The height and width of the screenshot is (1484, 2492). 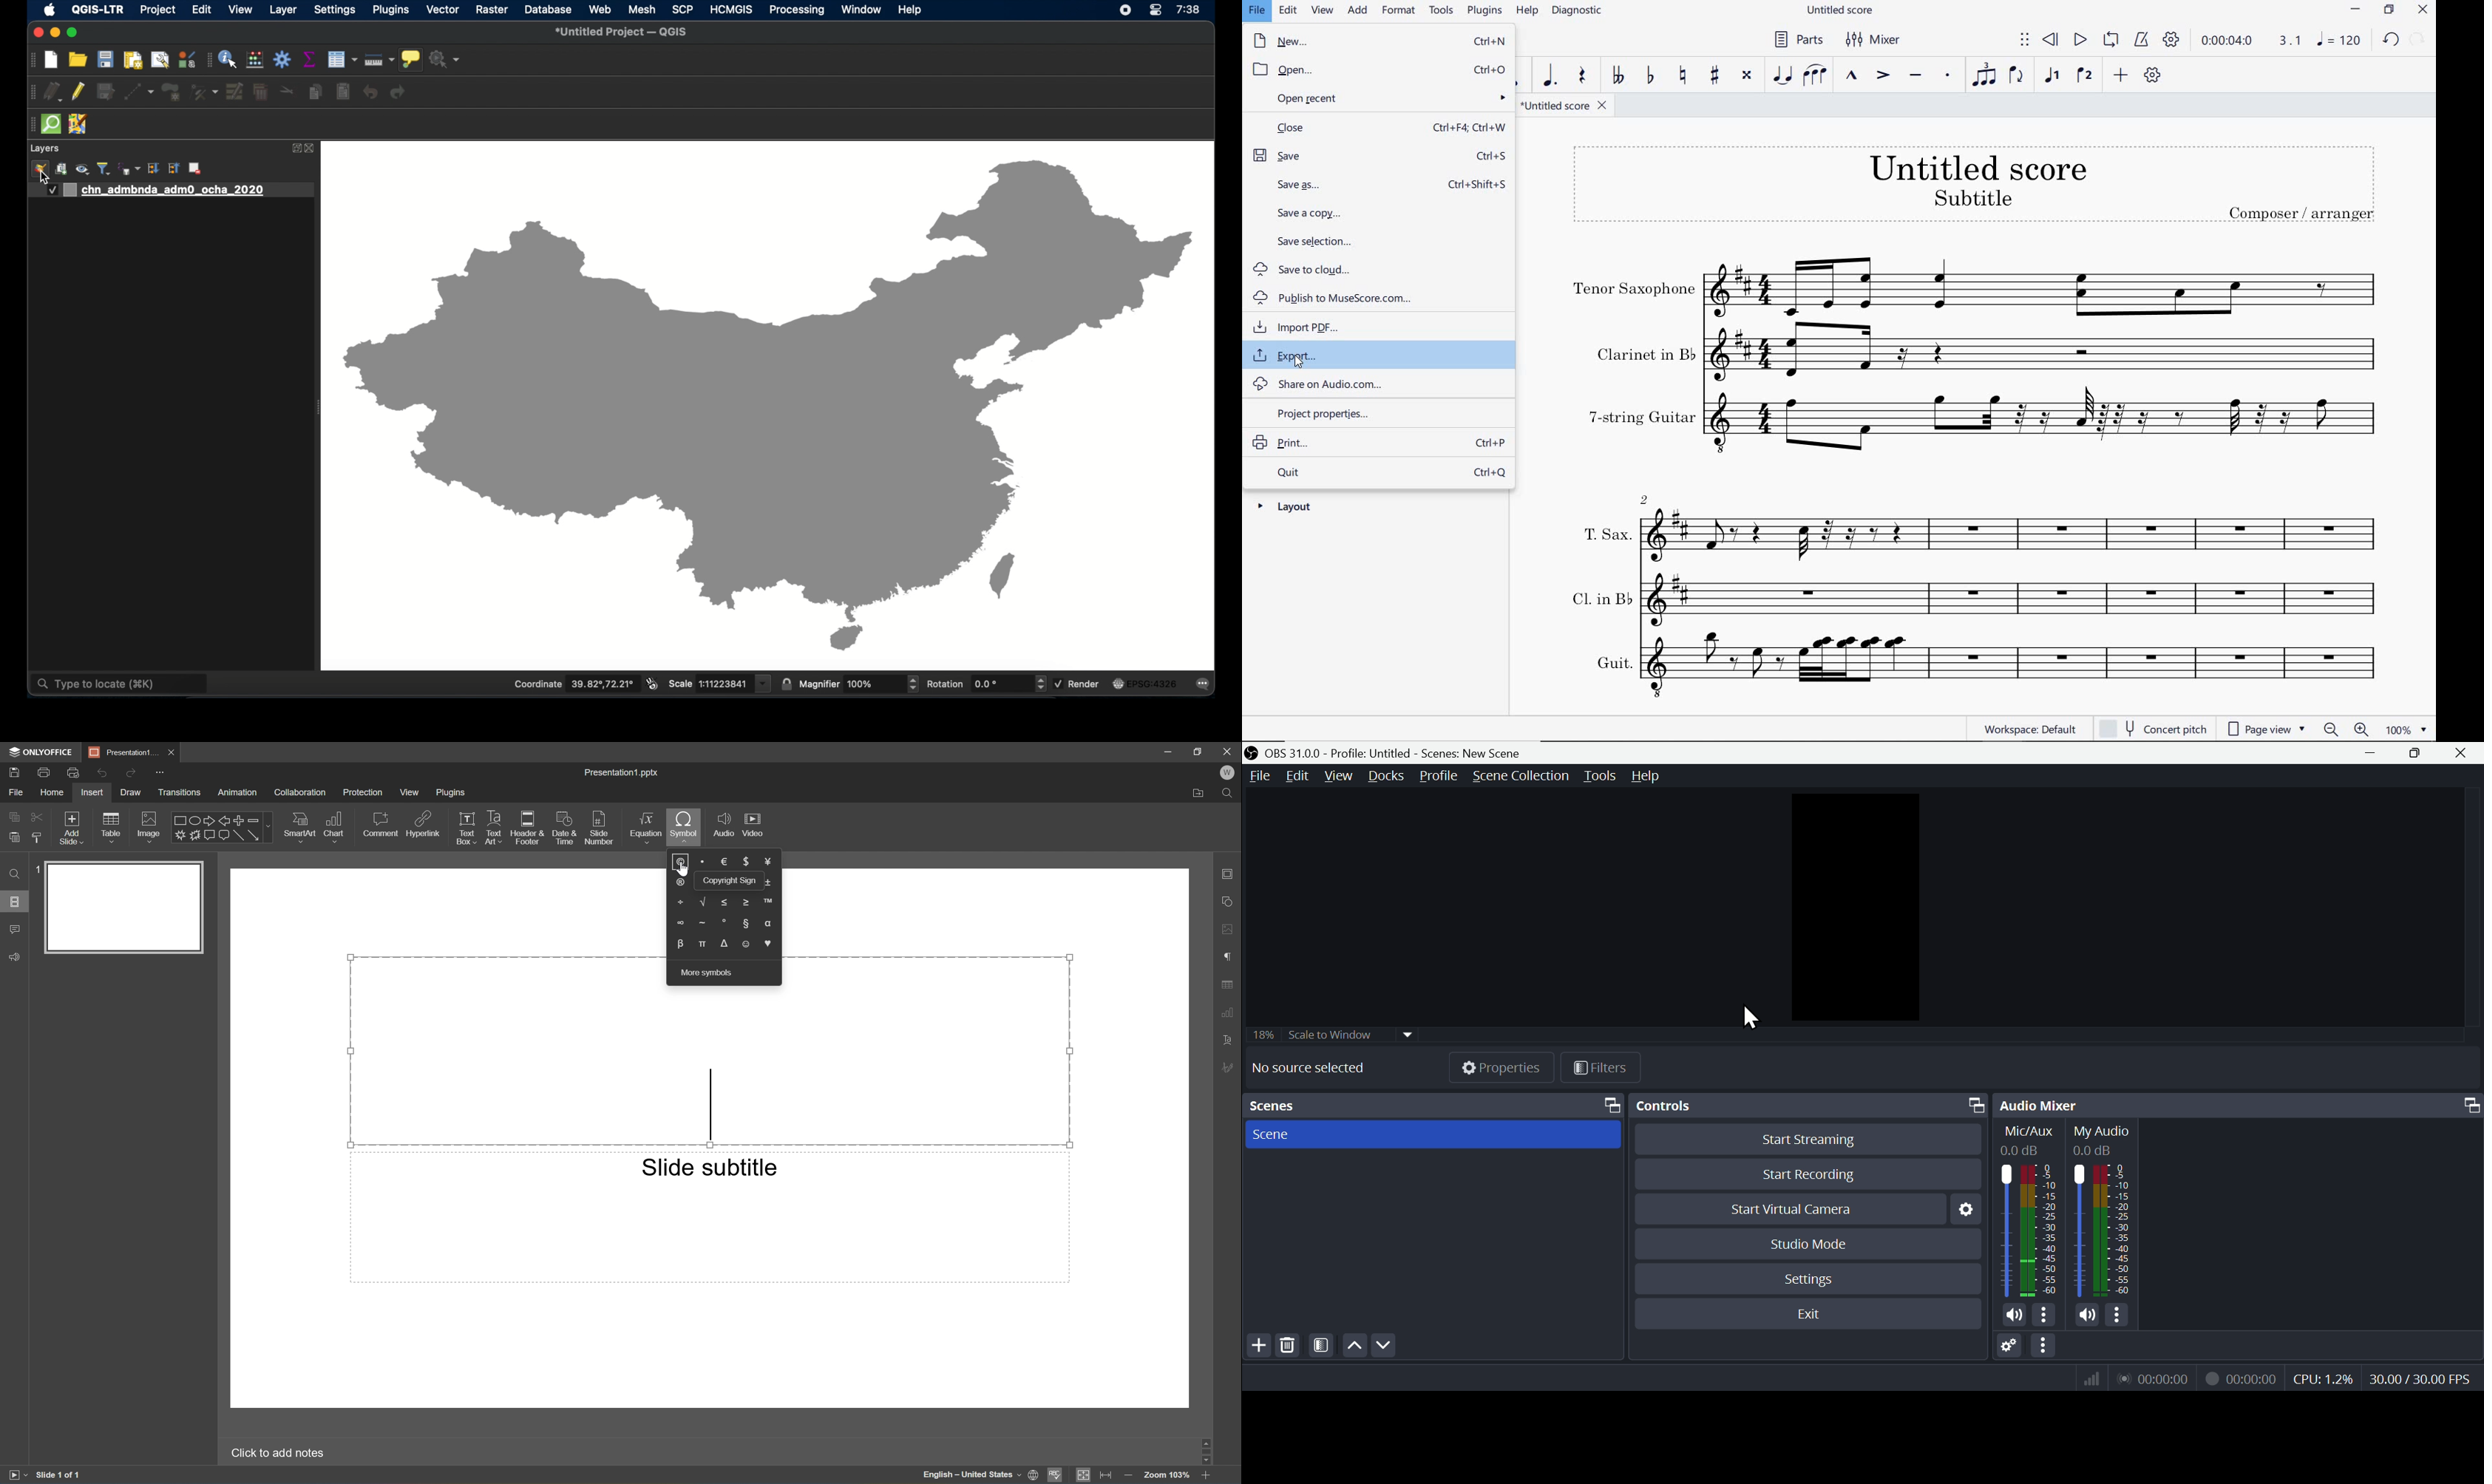 I want to click on Find, so click(x=1231, y=793).